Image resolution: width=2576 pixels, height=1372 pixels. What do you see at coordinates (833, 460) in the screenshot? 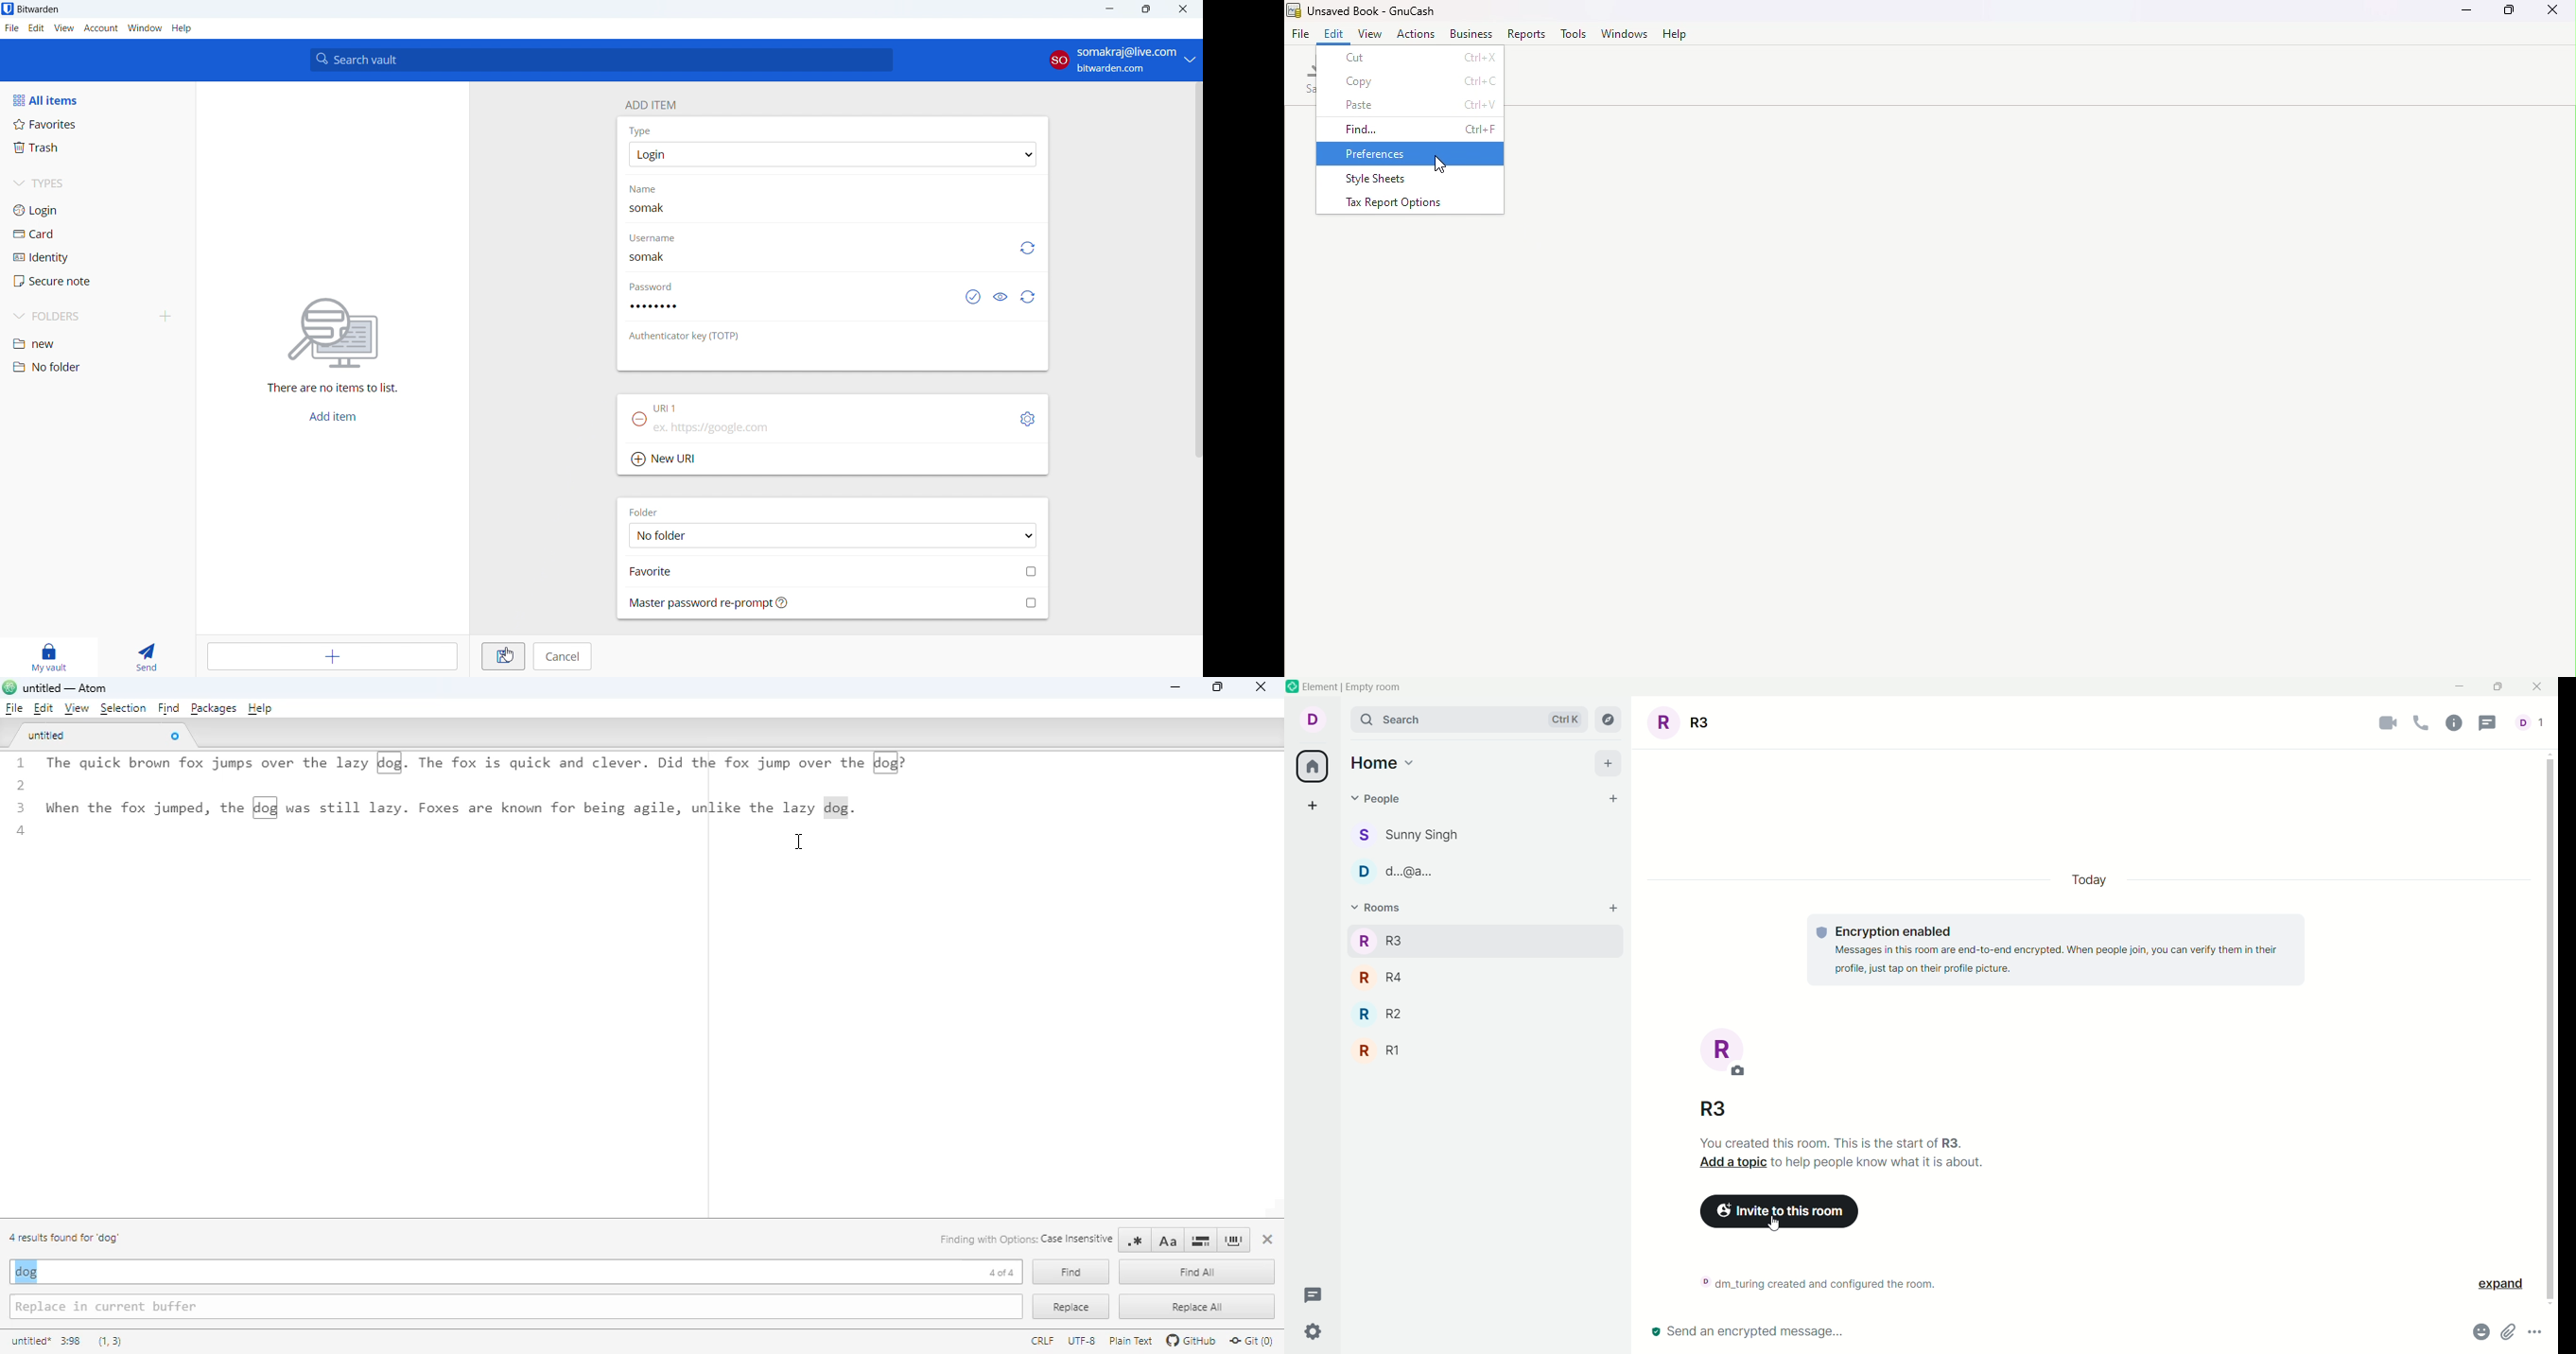
I see `add new url` at bounding box center [833, 460].